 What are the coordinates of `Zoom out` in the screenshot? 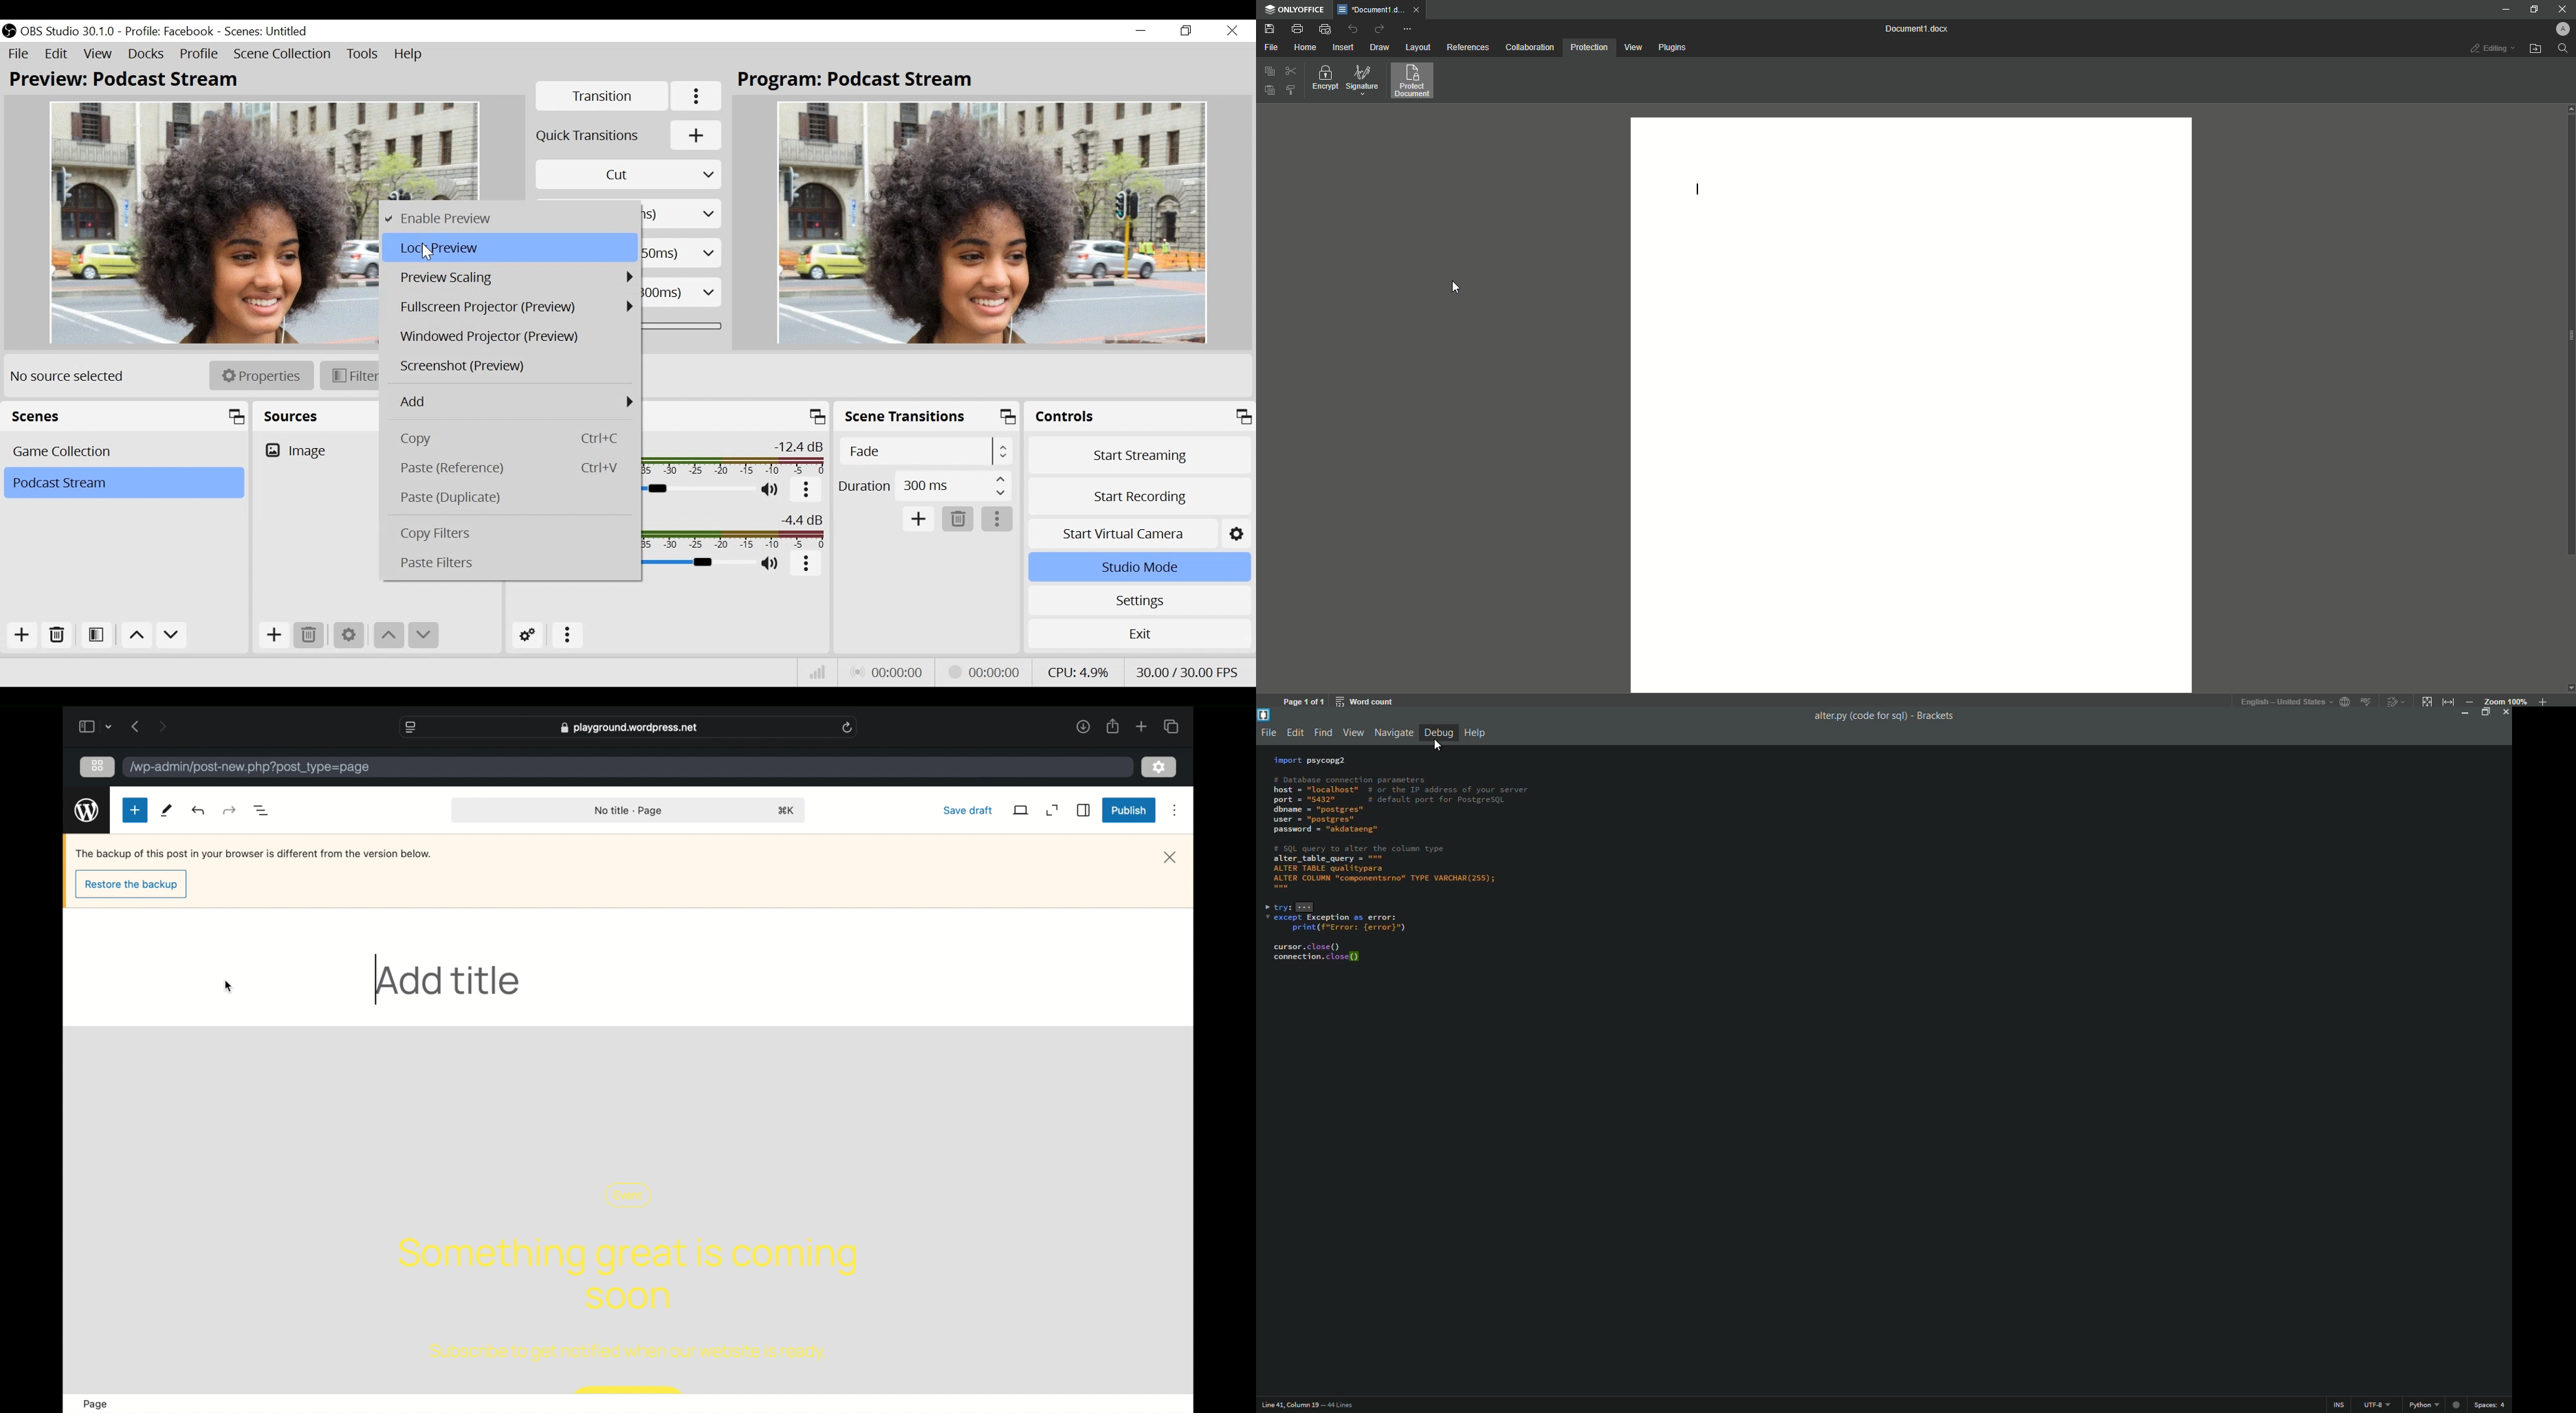 It's located at (2469, 700).